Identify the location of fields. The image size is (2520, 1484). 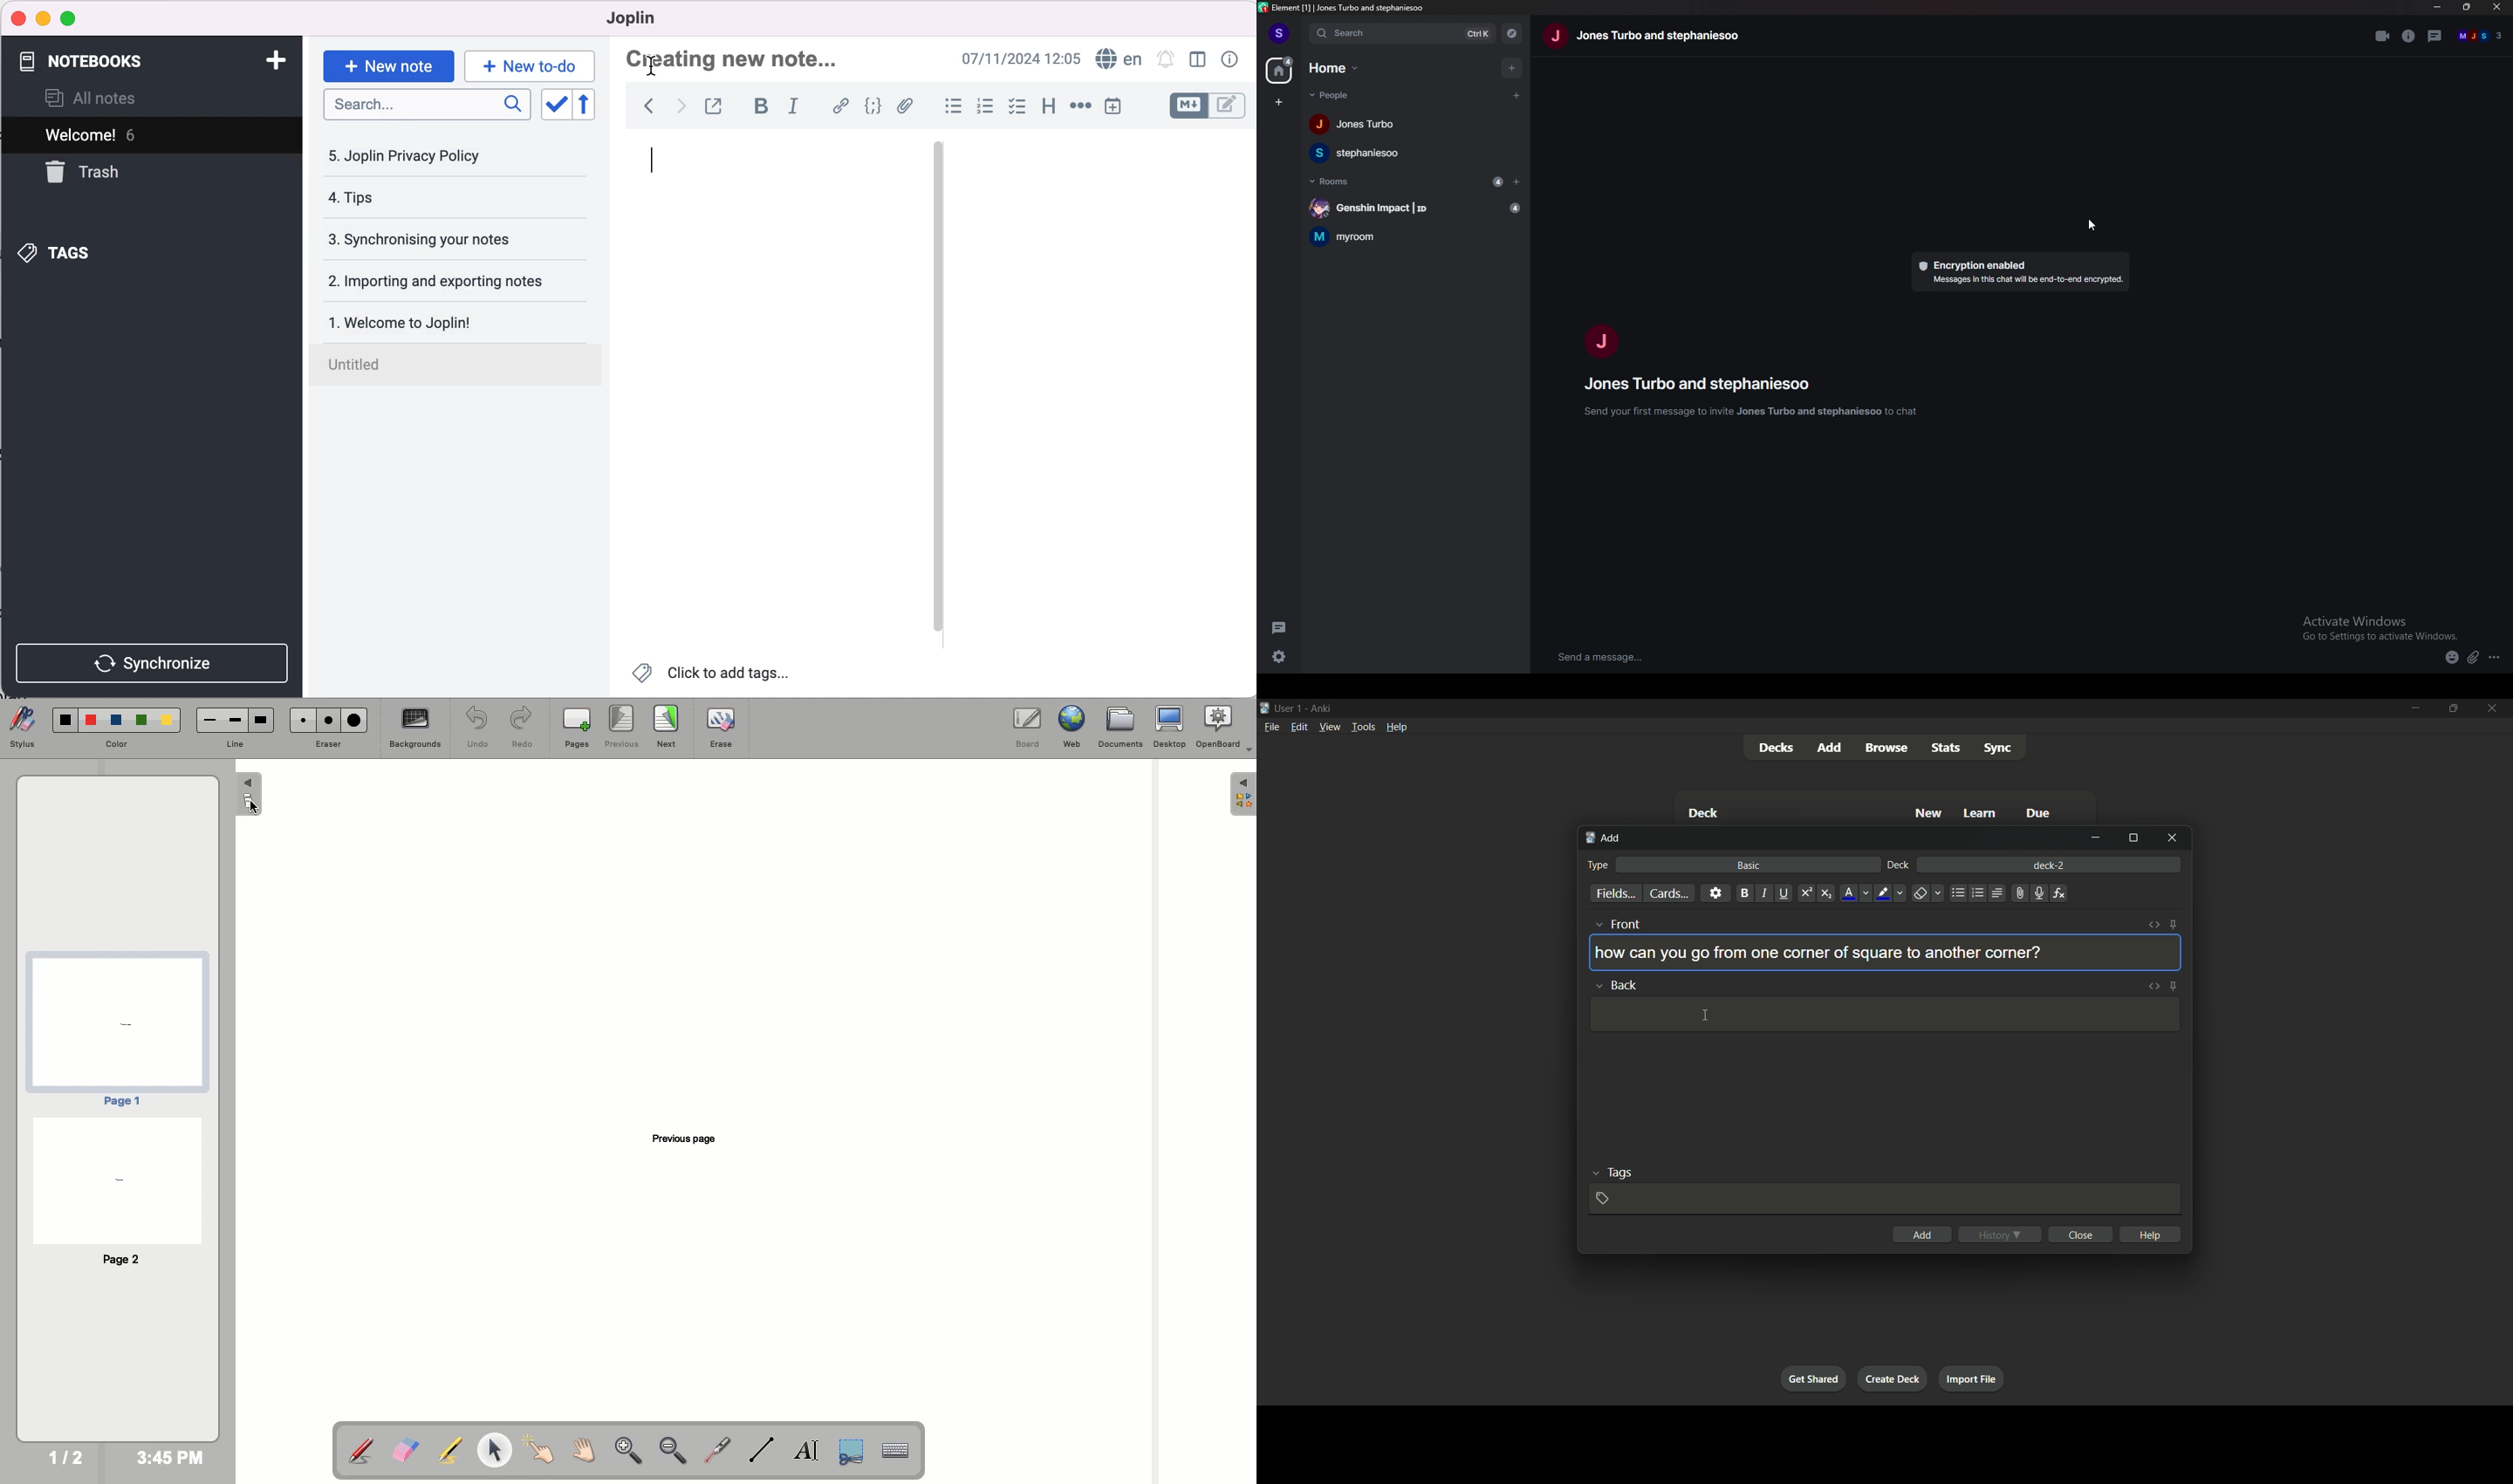
(1616, 894).